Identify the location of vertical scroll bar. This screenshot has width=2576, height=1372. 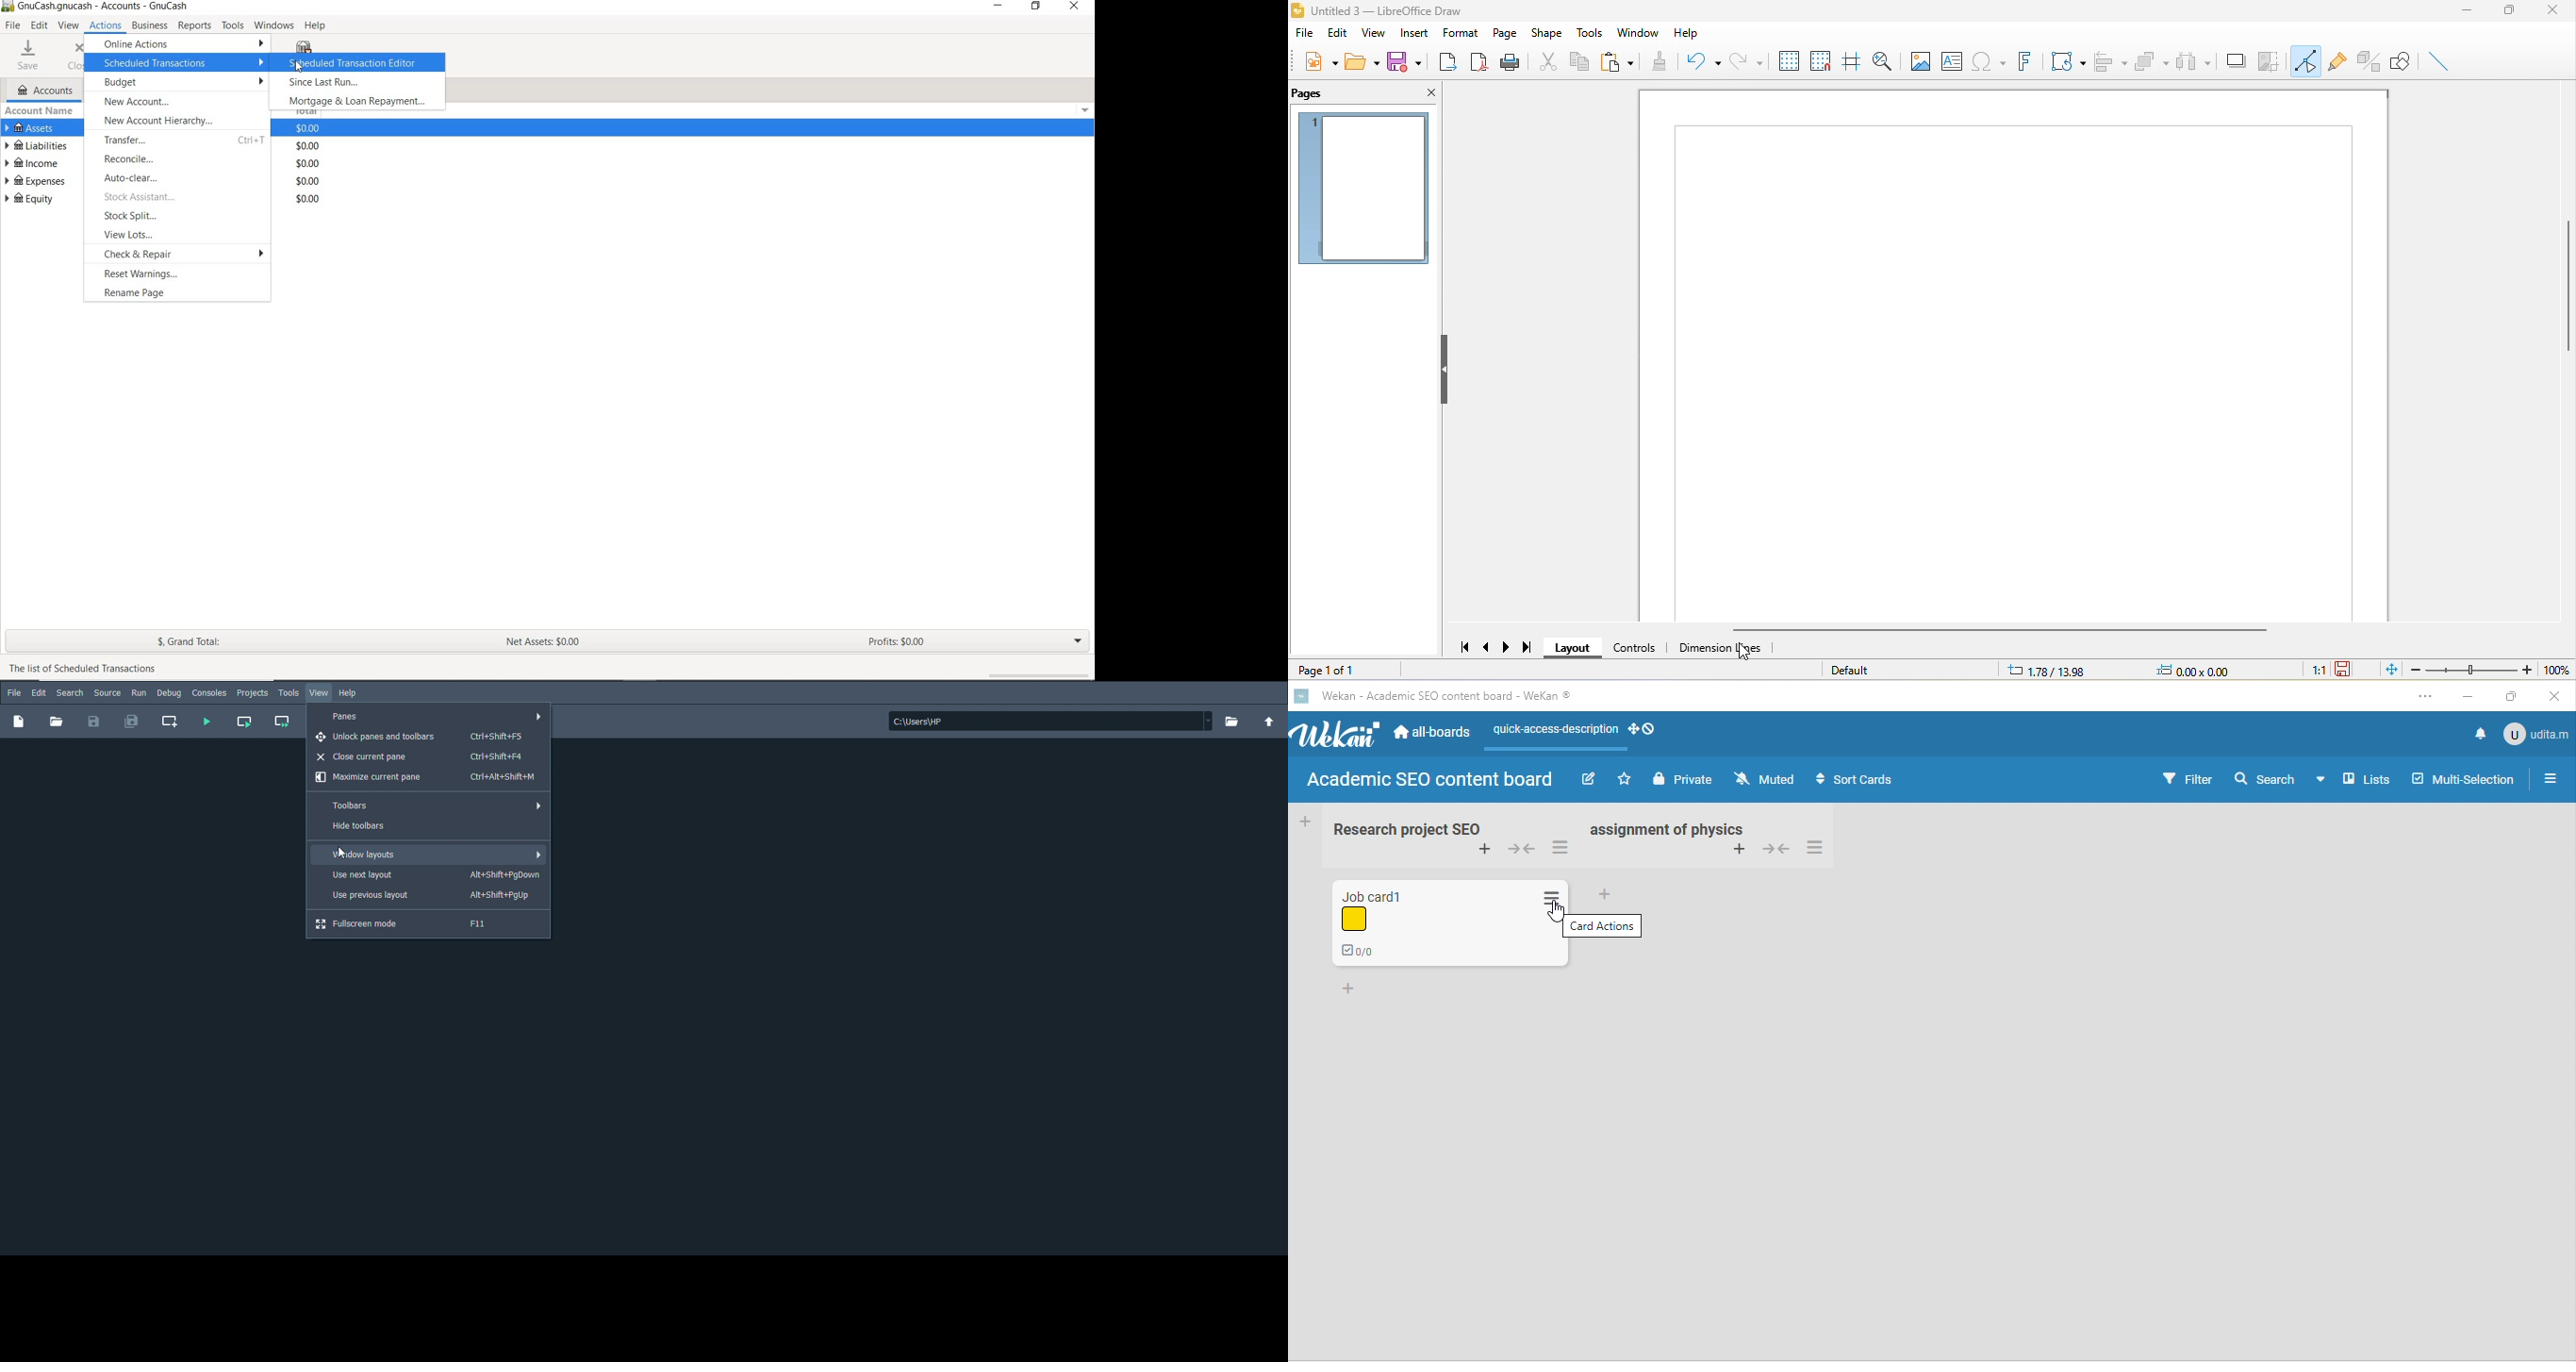
(2564, 285).